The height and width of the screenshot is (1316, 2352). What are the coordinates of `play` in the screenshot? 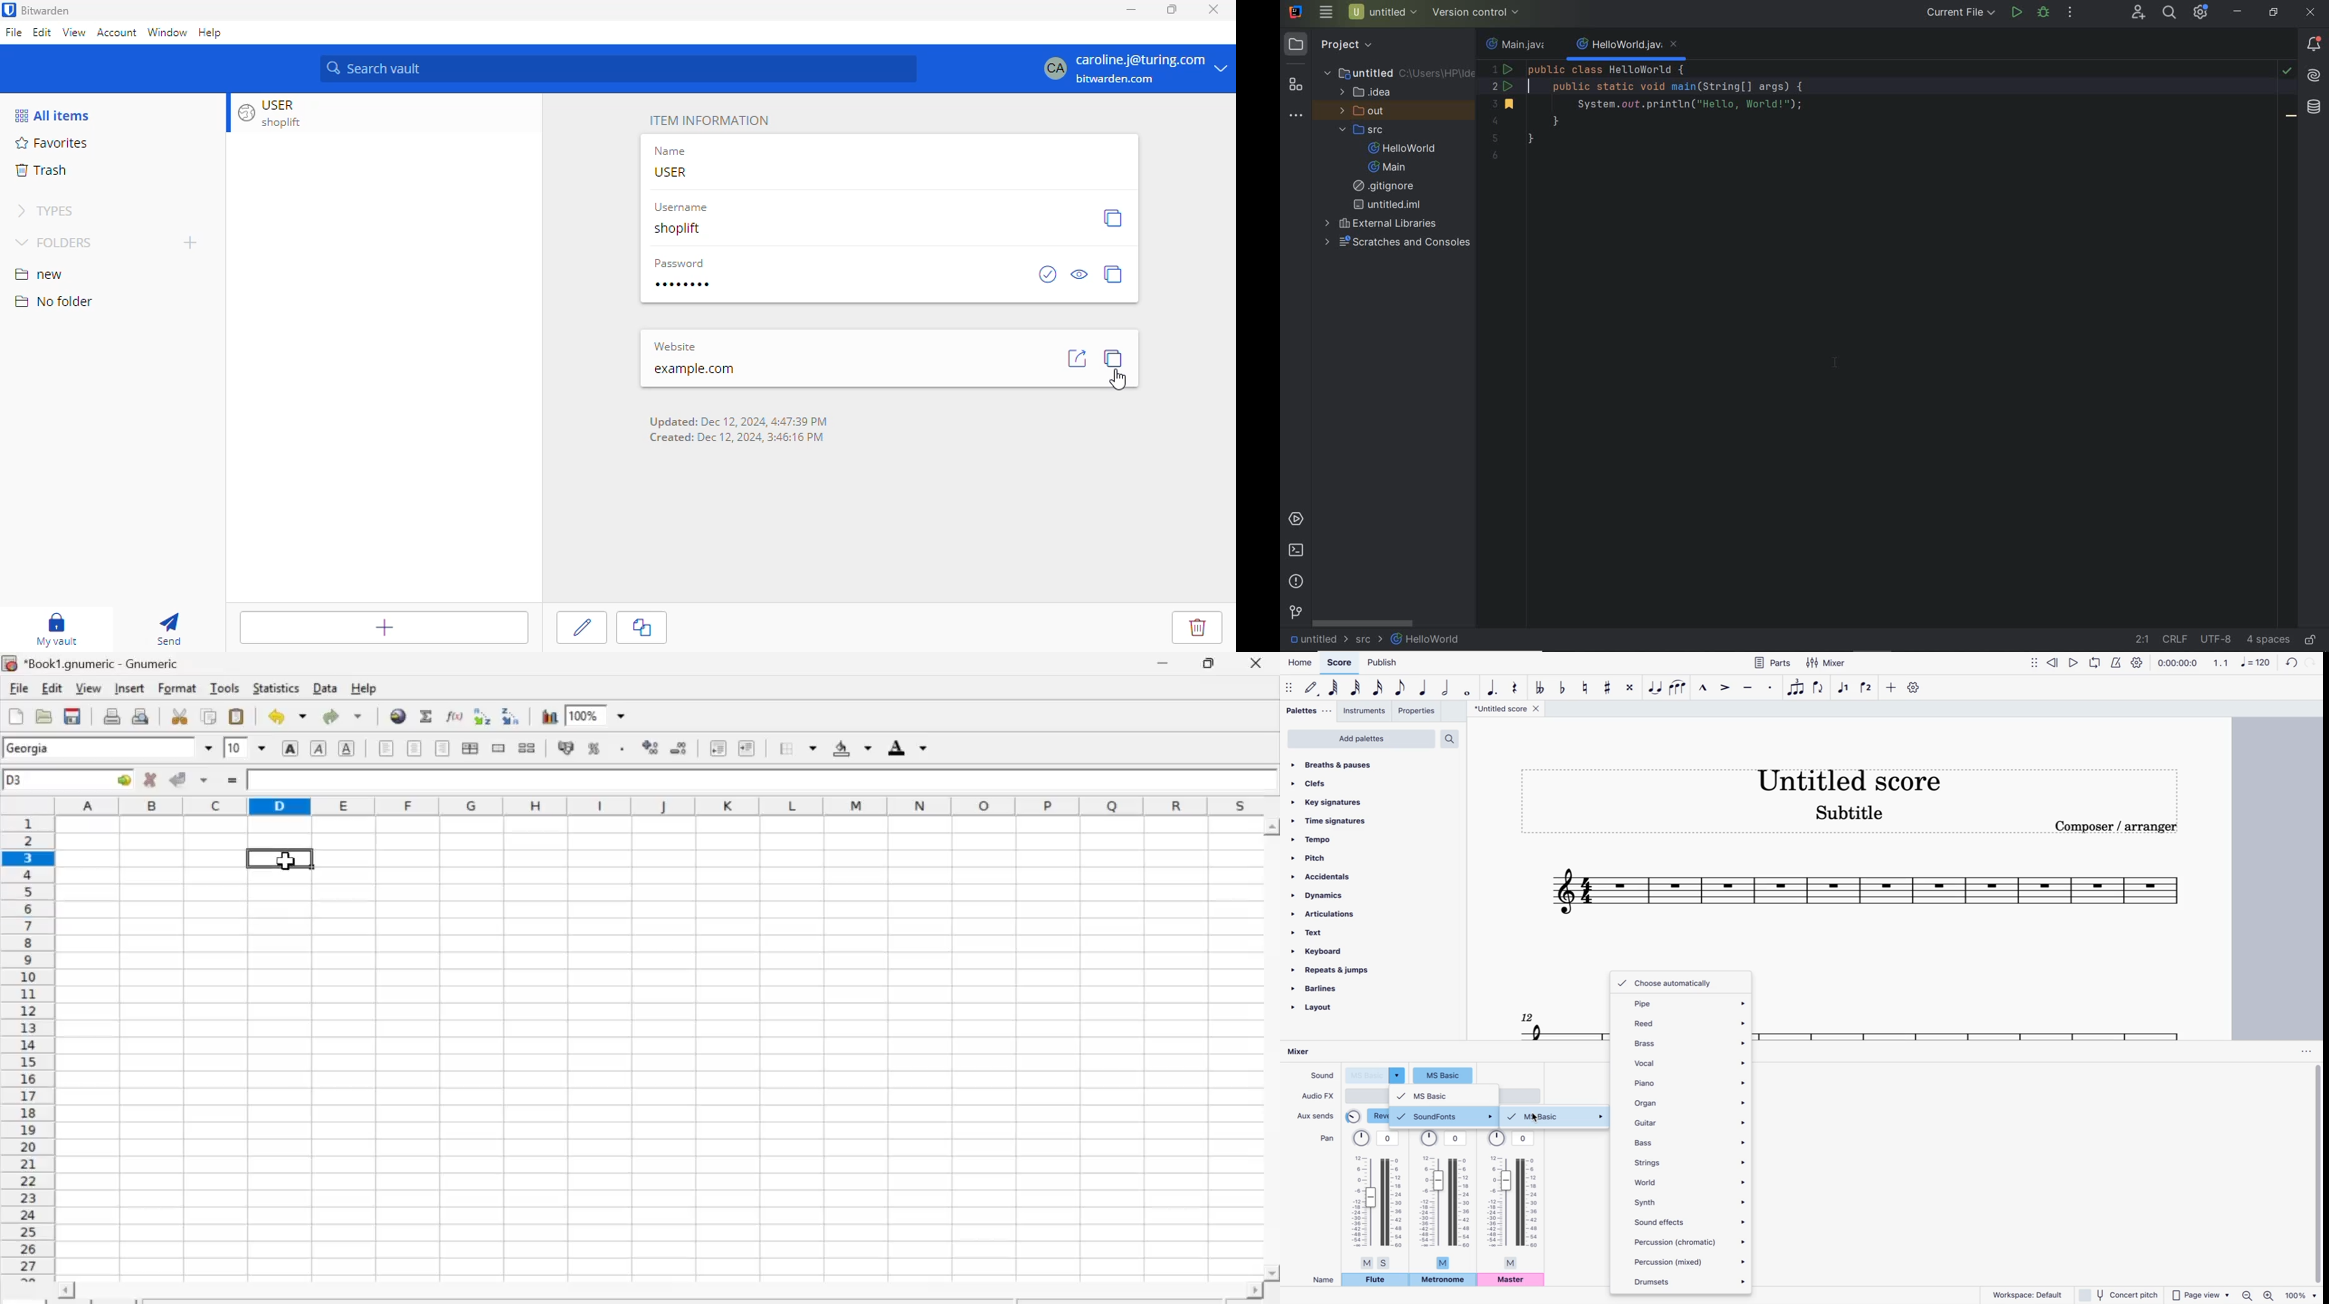 It's located at (2075, 662).